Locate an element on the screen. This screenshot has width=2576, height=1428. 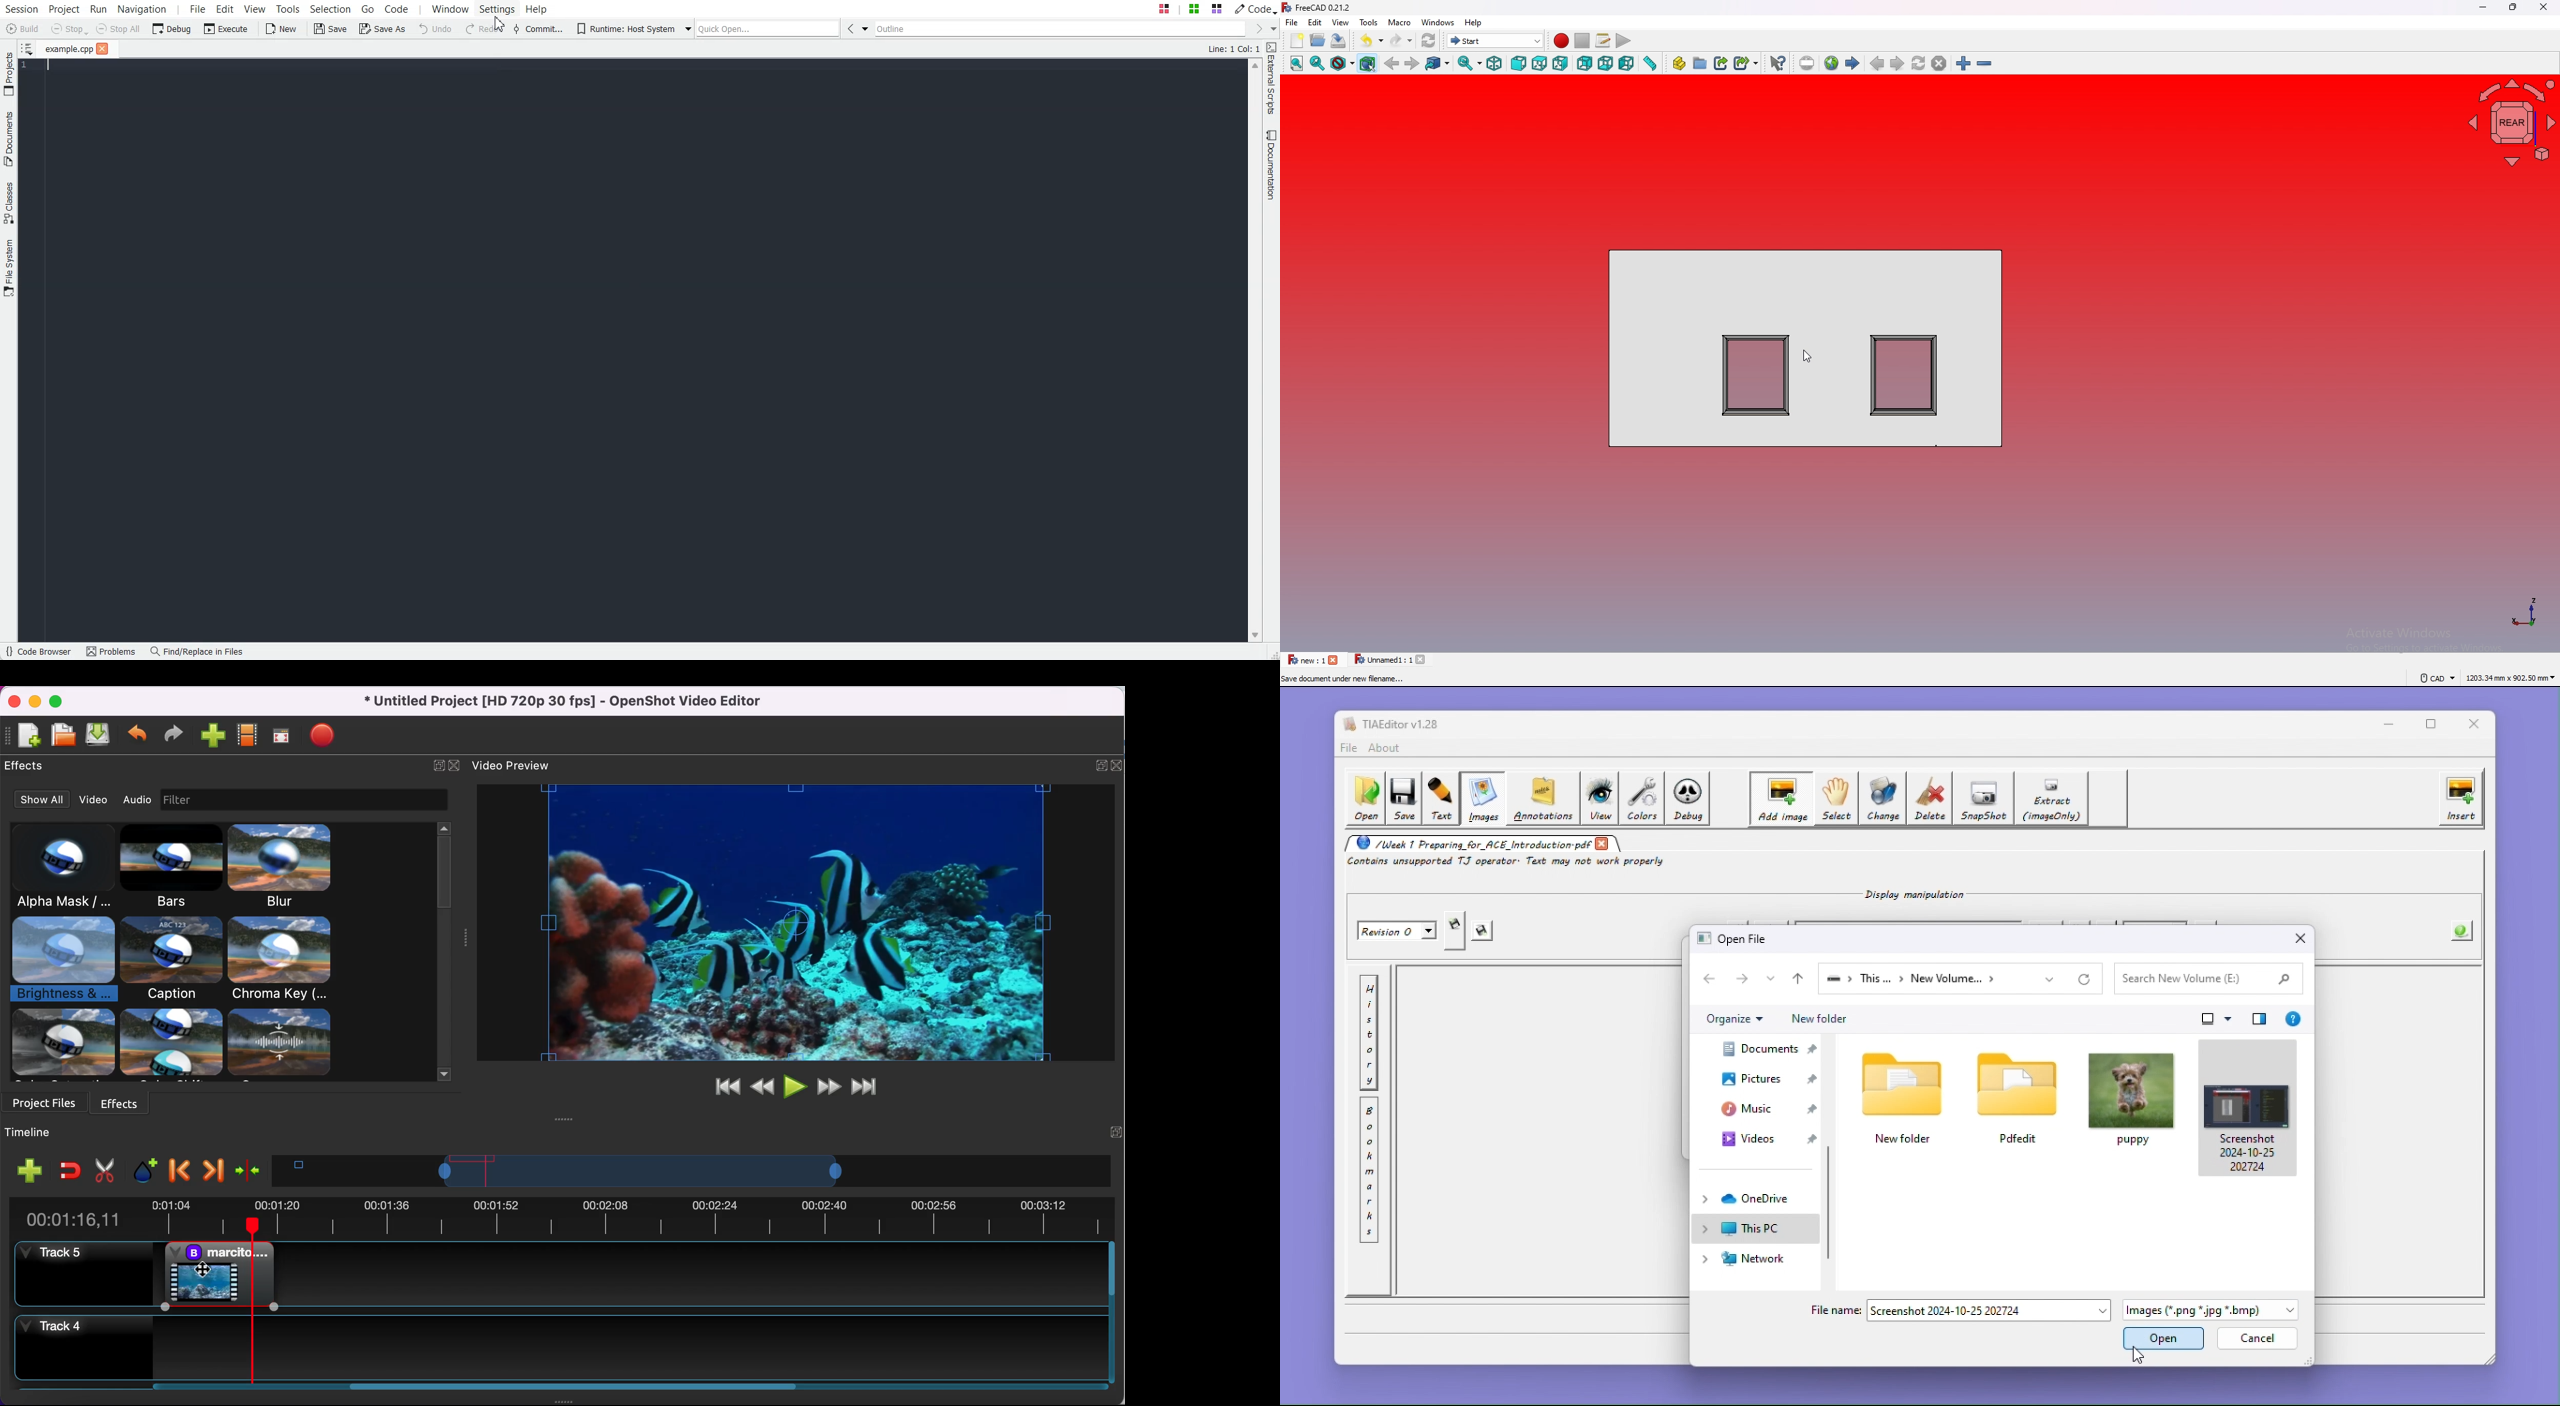
brightness and contrast is located at coordinates (64, 962).